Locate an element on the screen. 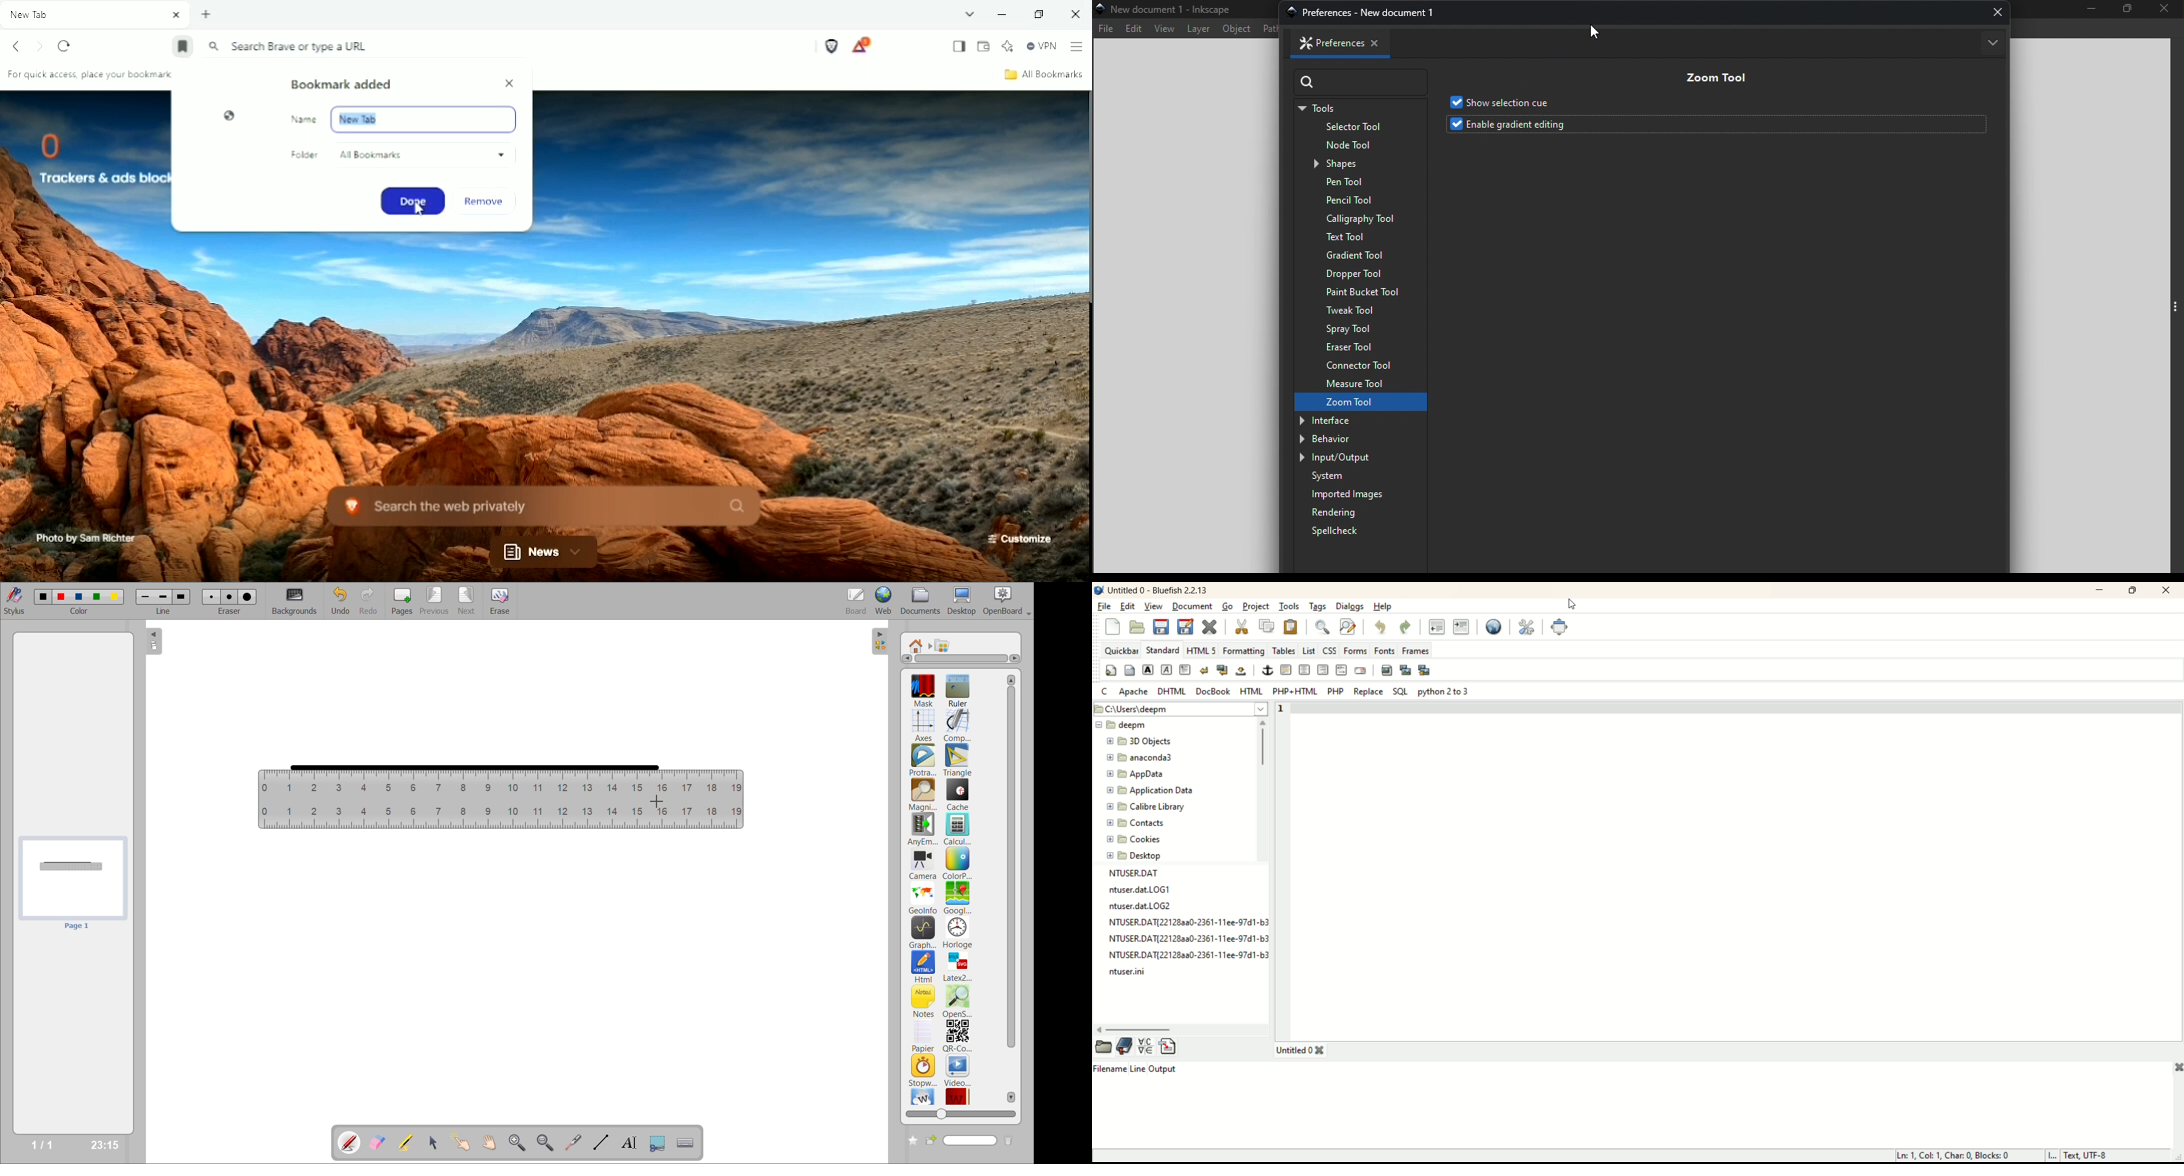 The height and width of the screenshot is (1176, 2184). Tweak tool is located at coordinates (1356, 310).